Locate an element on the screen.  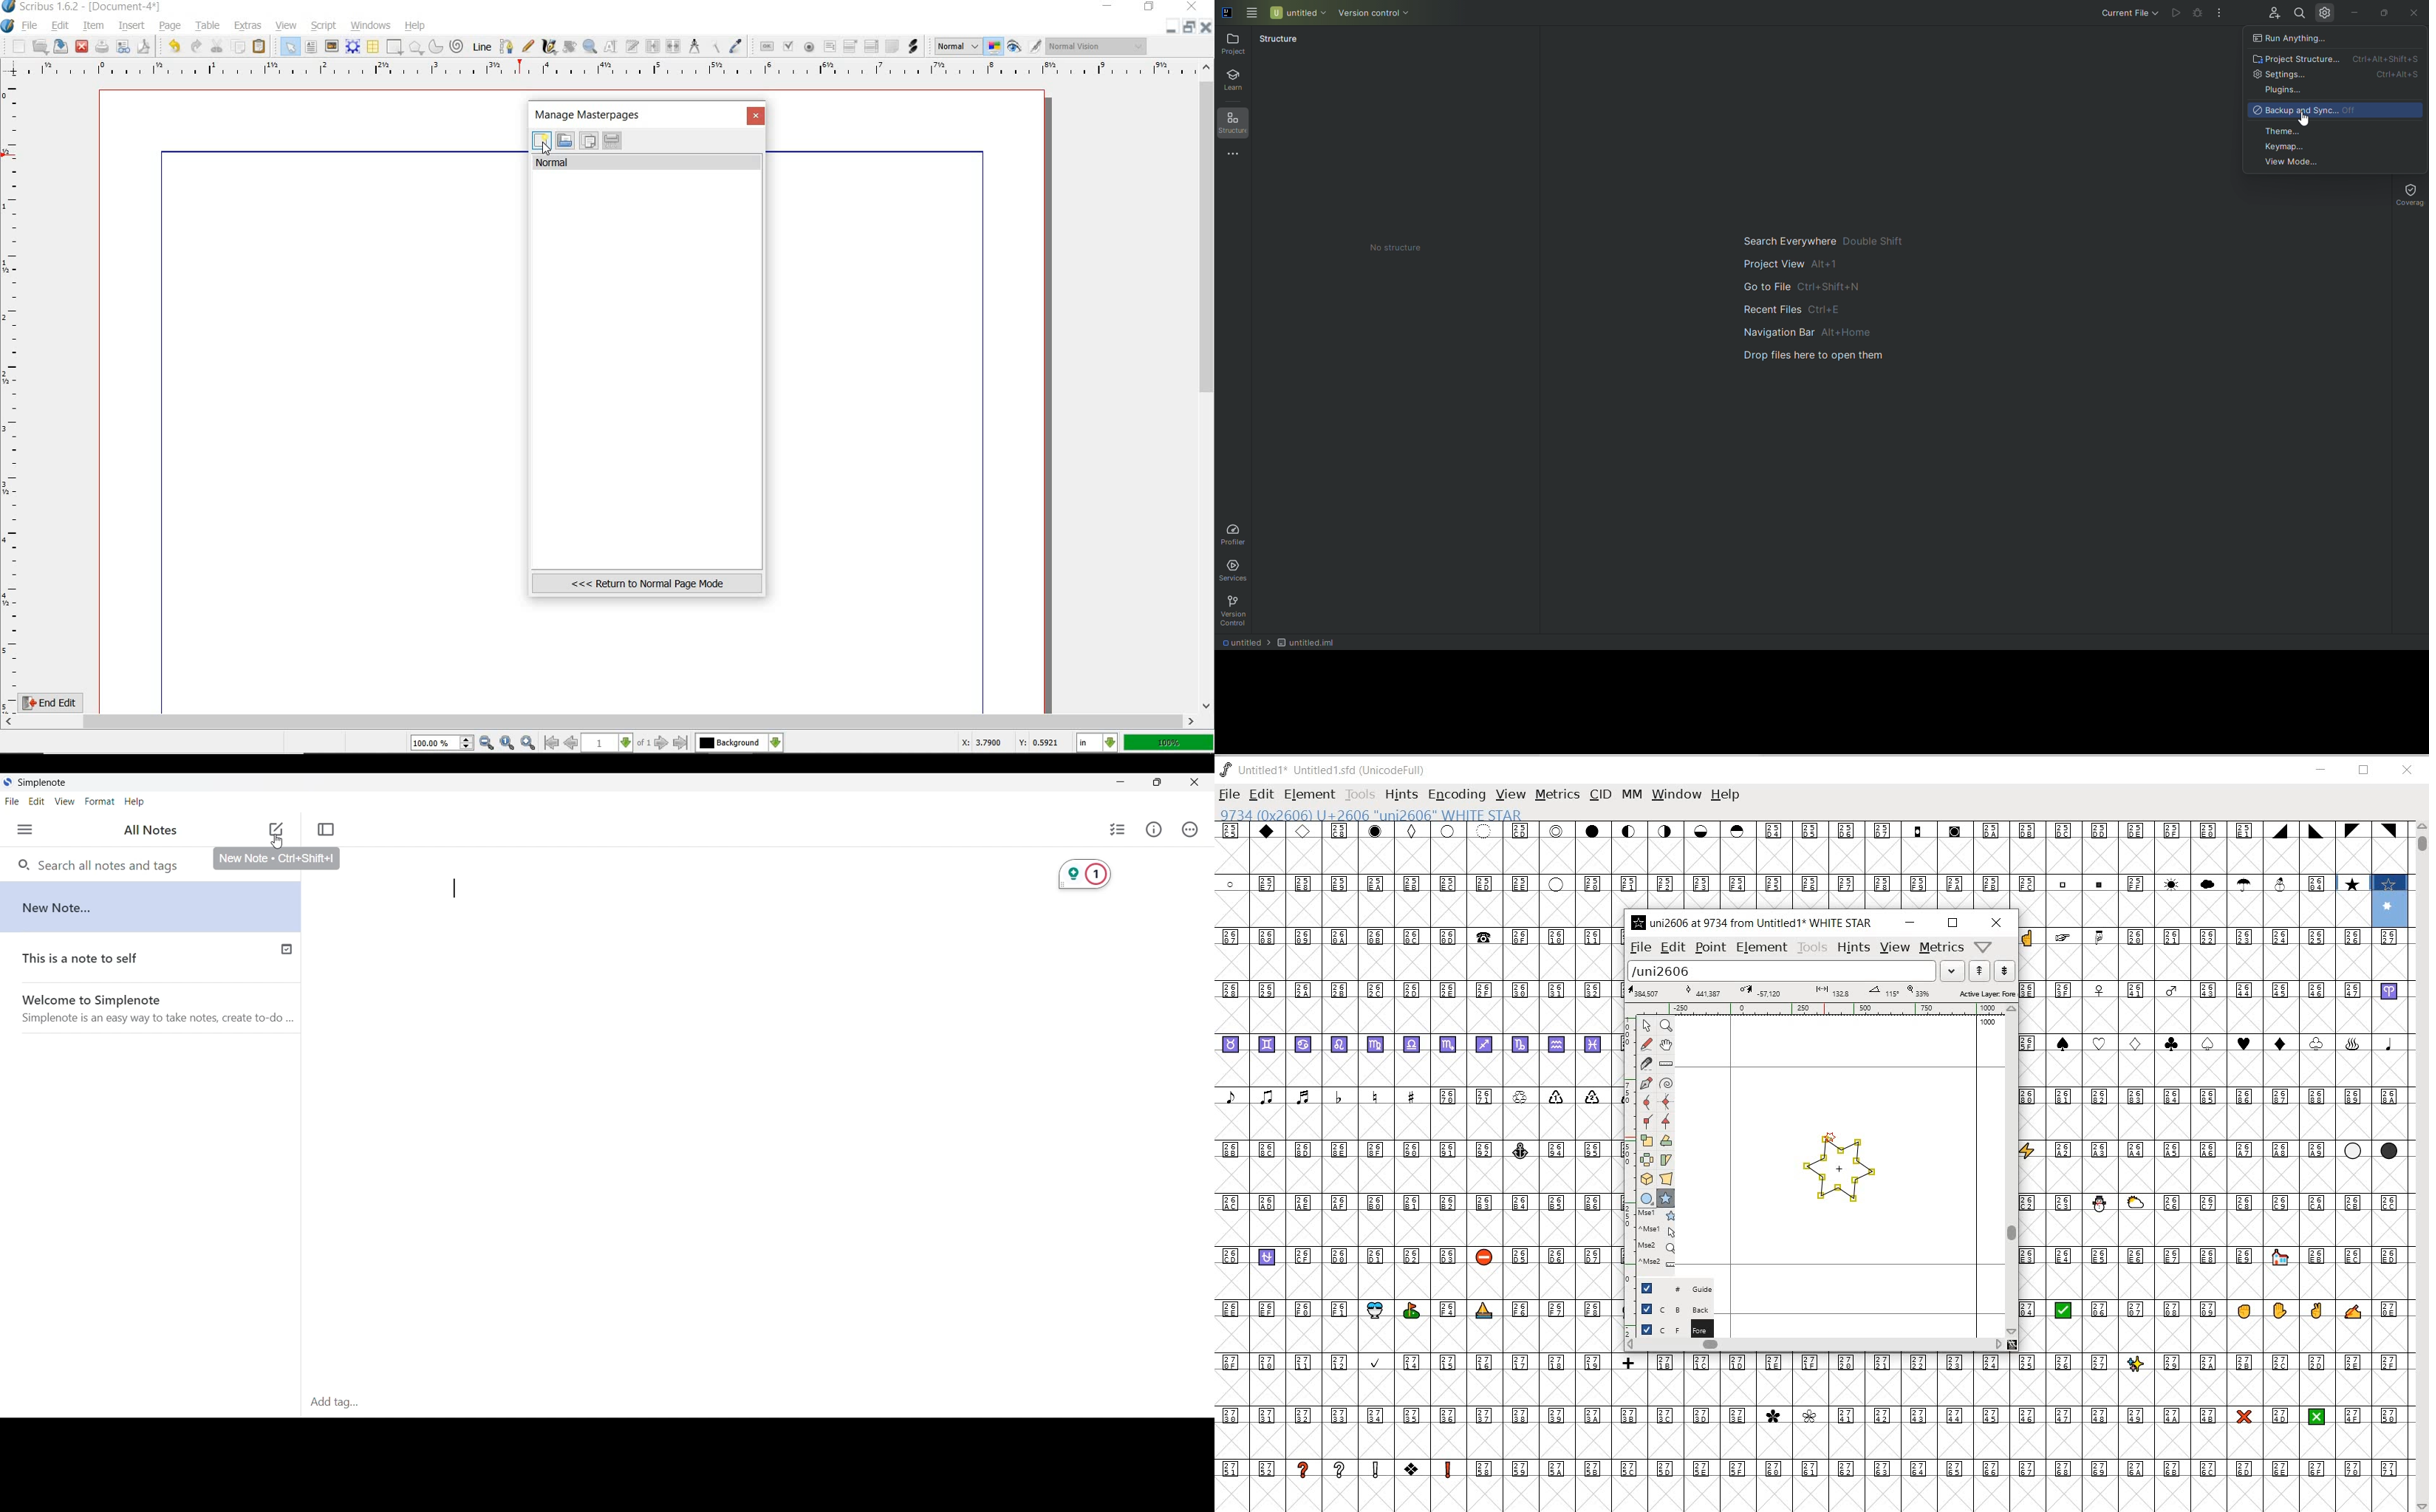
GLYPHY CHARACTERS & NUMBERS is located at coordinates (1821, 1430).